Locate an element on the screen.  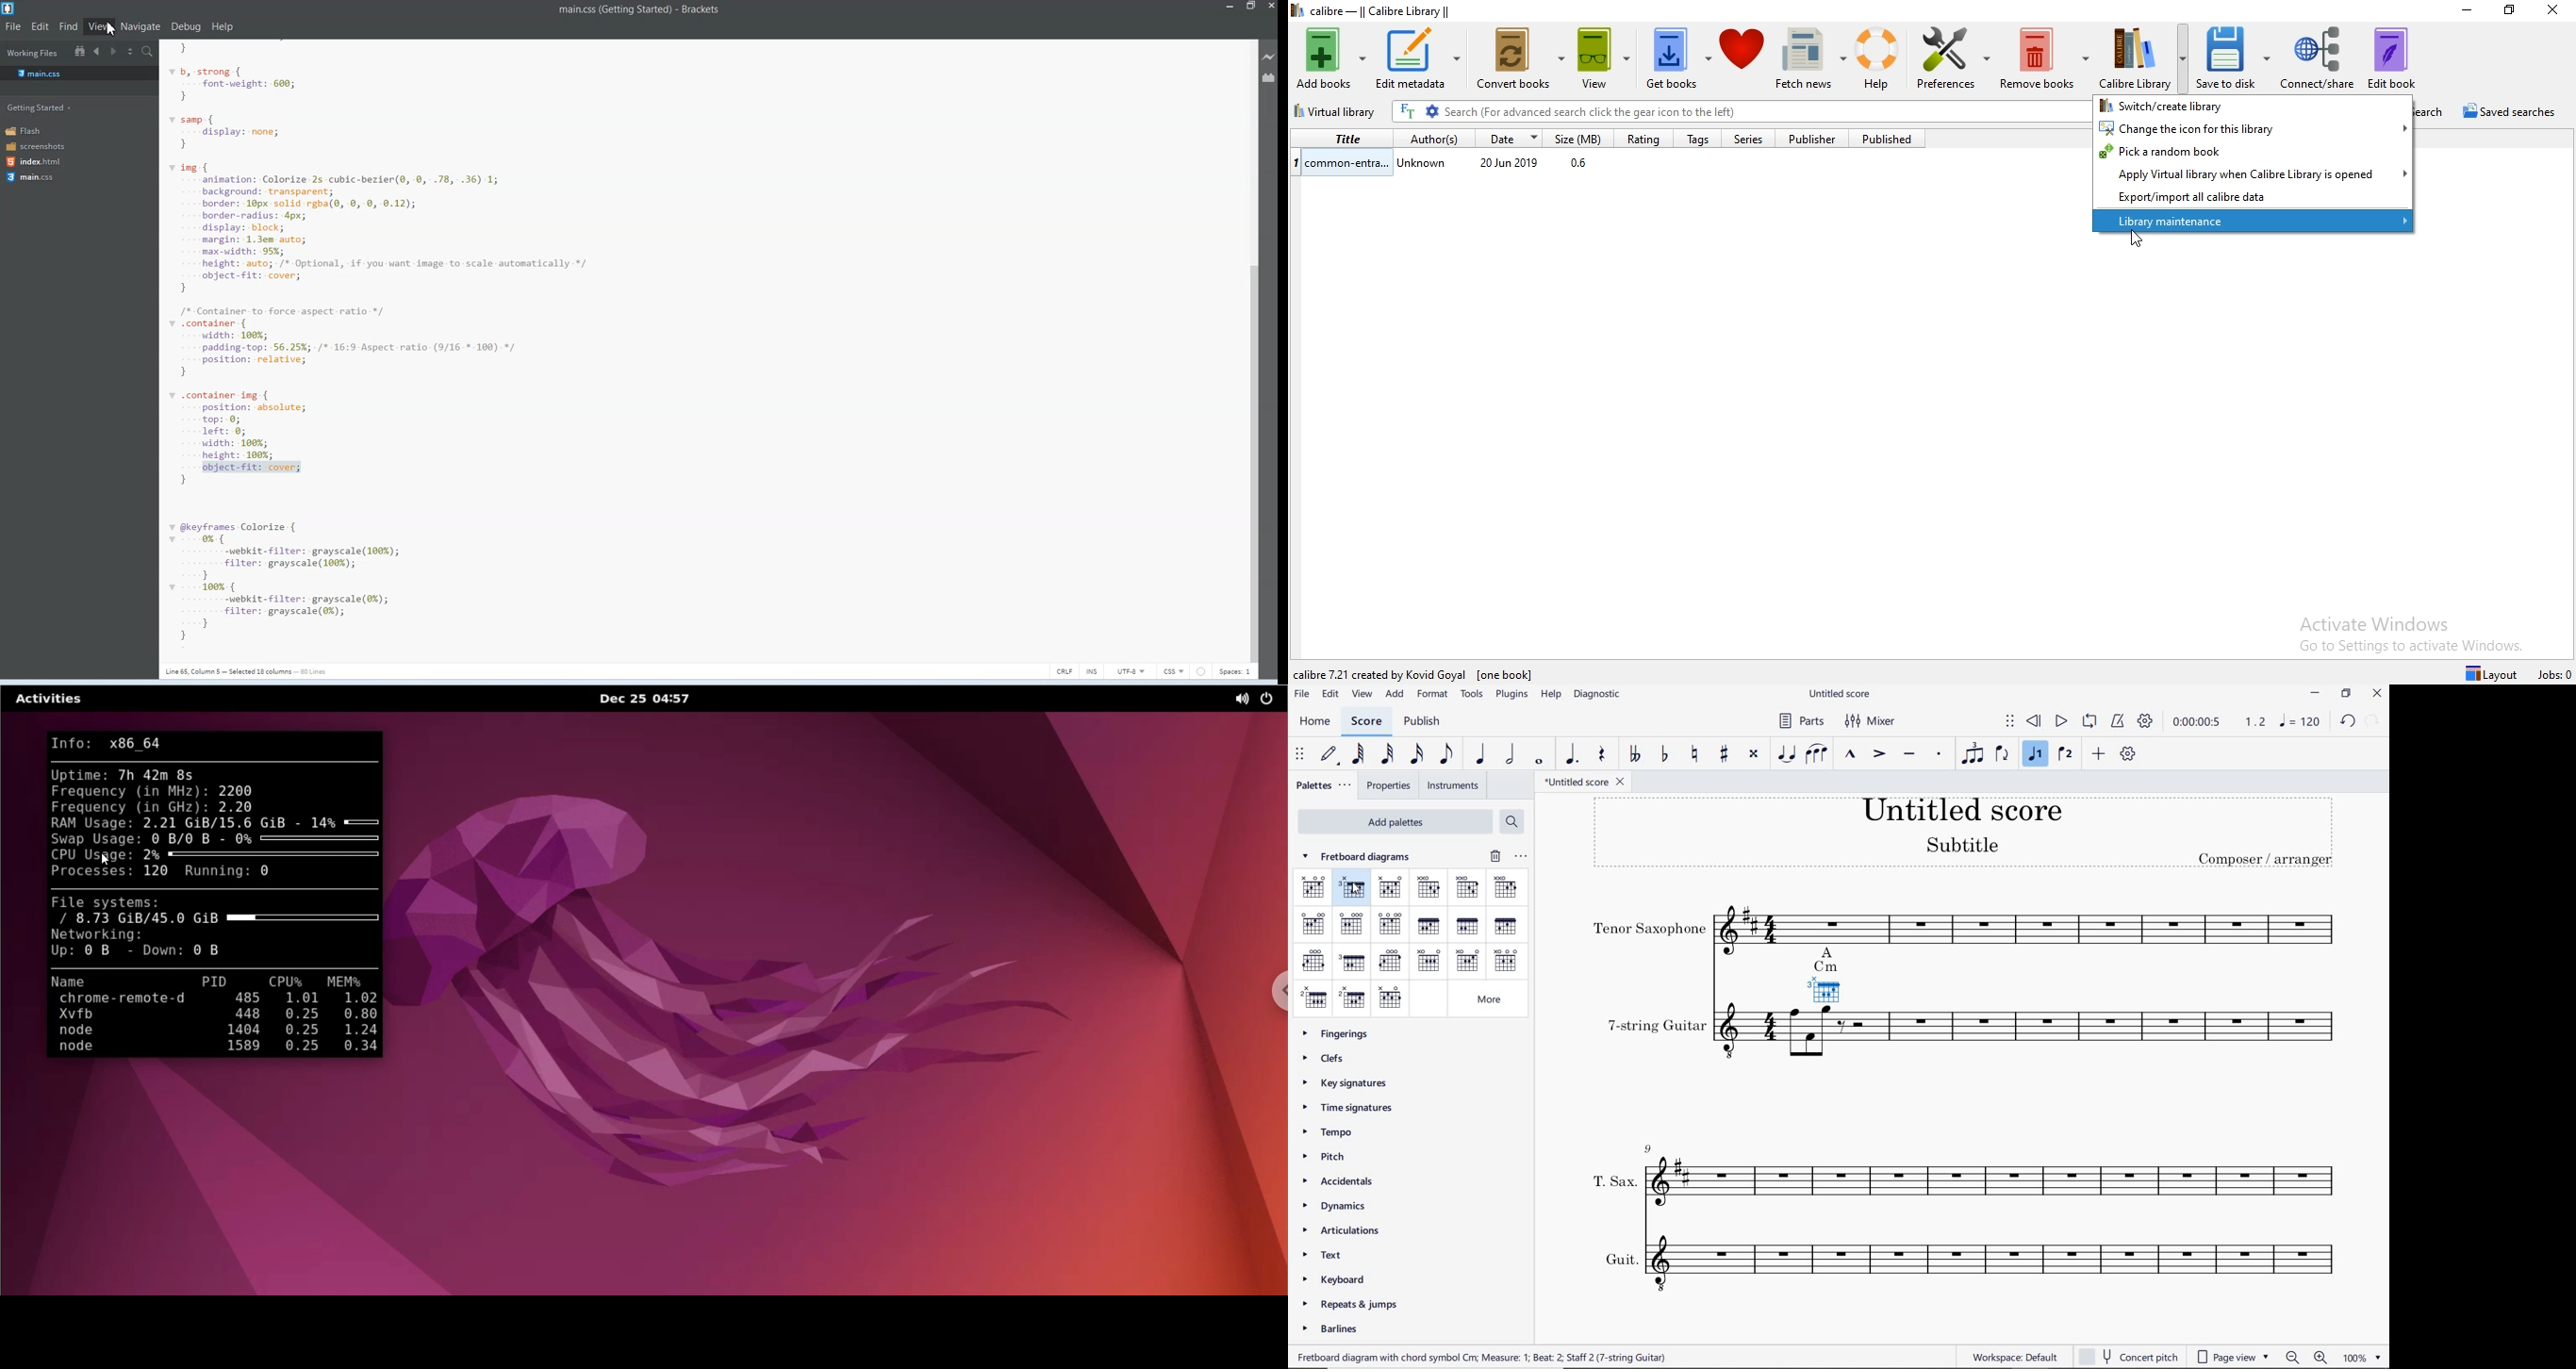
BM is located at coordinates (1354, 999).